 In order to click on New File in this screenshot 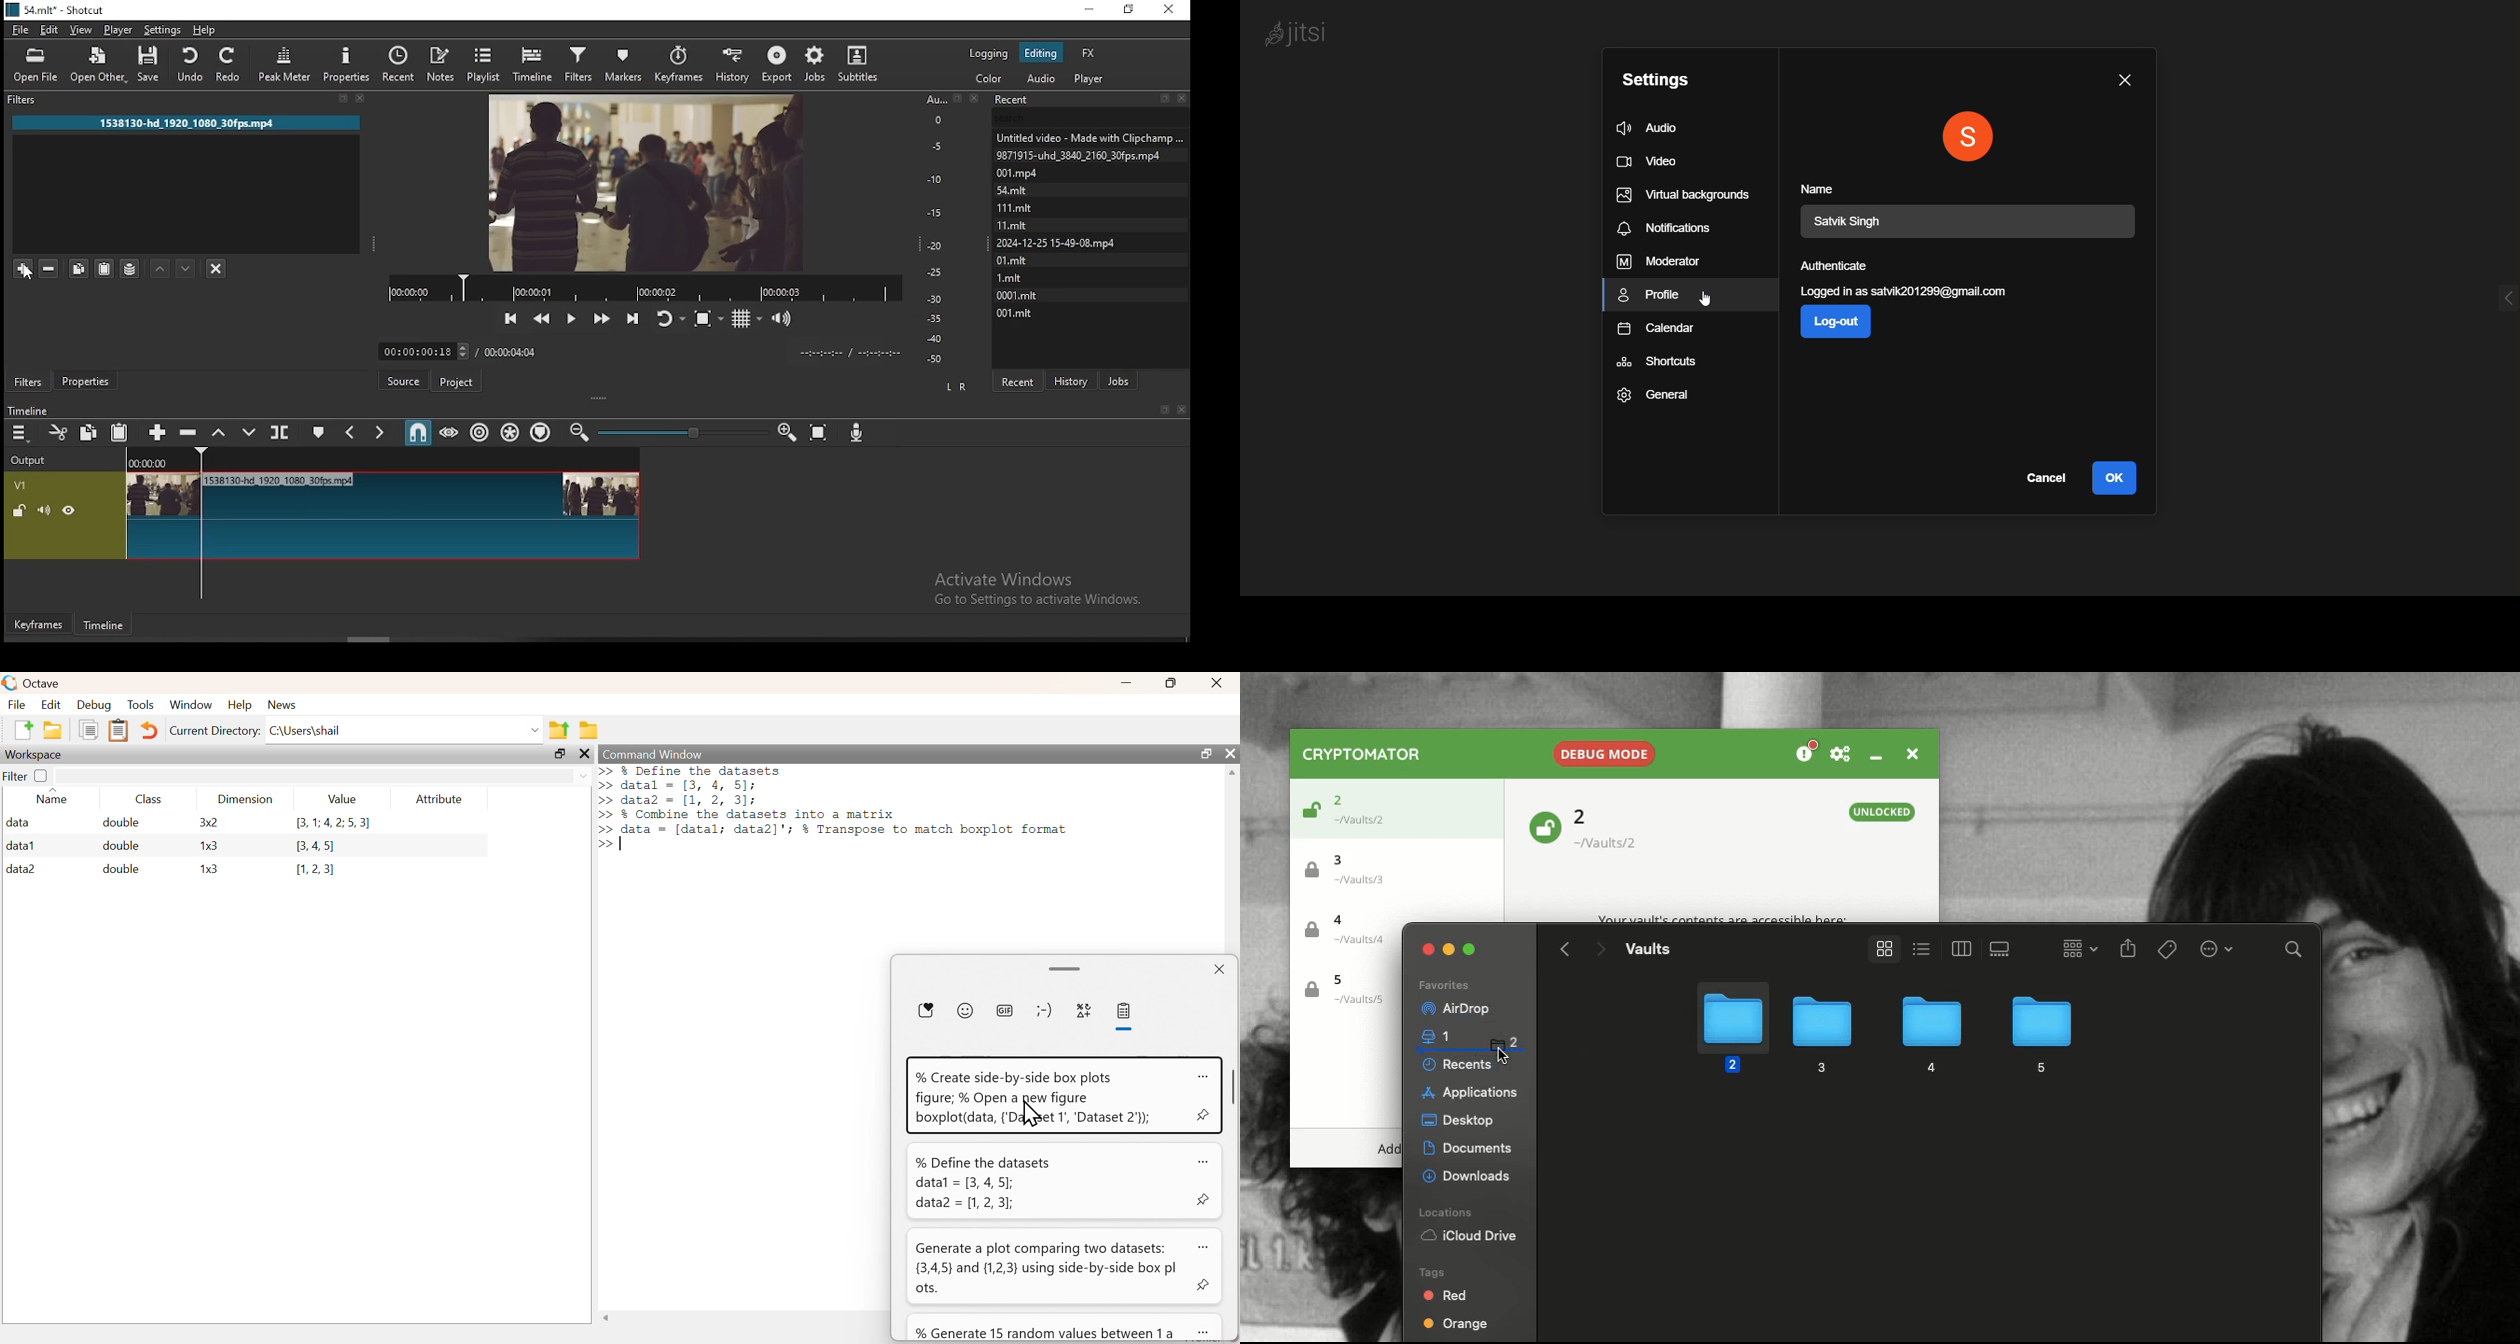, I will do `click(23, 730)`.